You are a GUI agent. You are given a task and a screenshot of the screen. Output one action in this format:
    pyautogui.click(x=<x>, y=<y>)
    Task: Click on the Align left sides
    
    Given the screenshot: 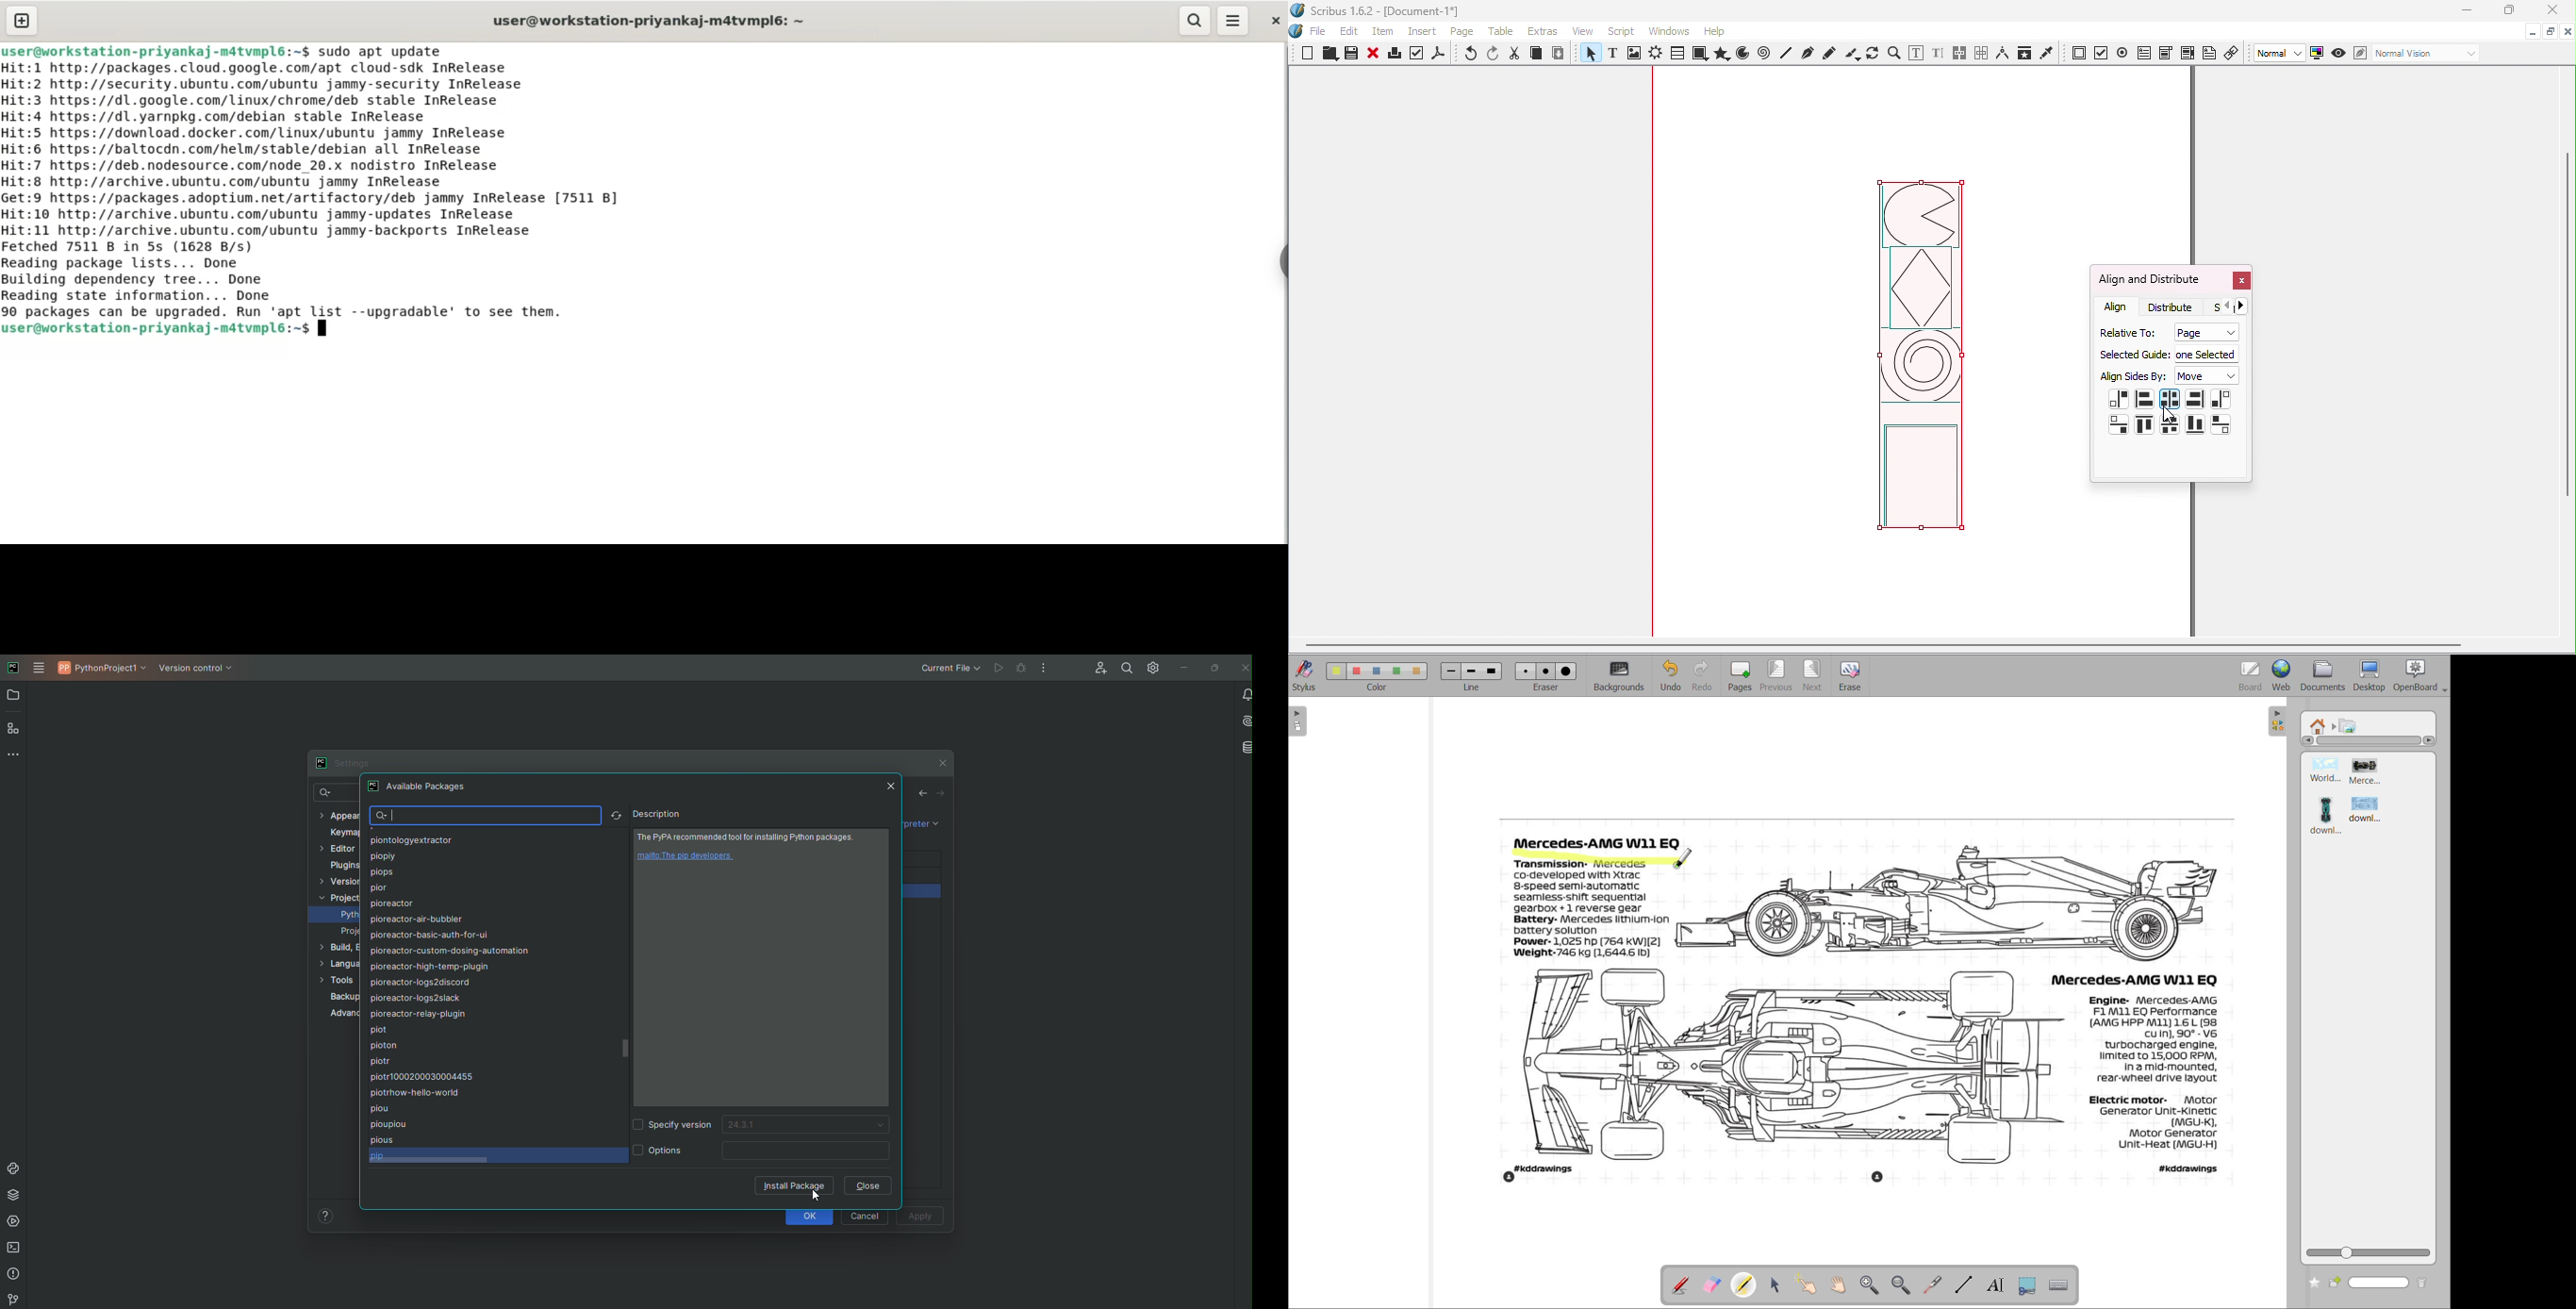 What is the action you would take?
    pyautogui.click(x=2144, y=397)
    